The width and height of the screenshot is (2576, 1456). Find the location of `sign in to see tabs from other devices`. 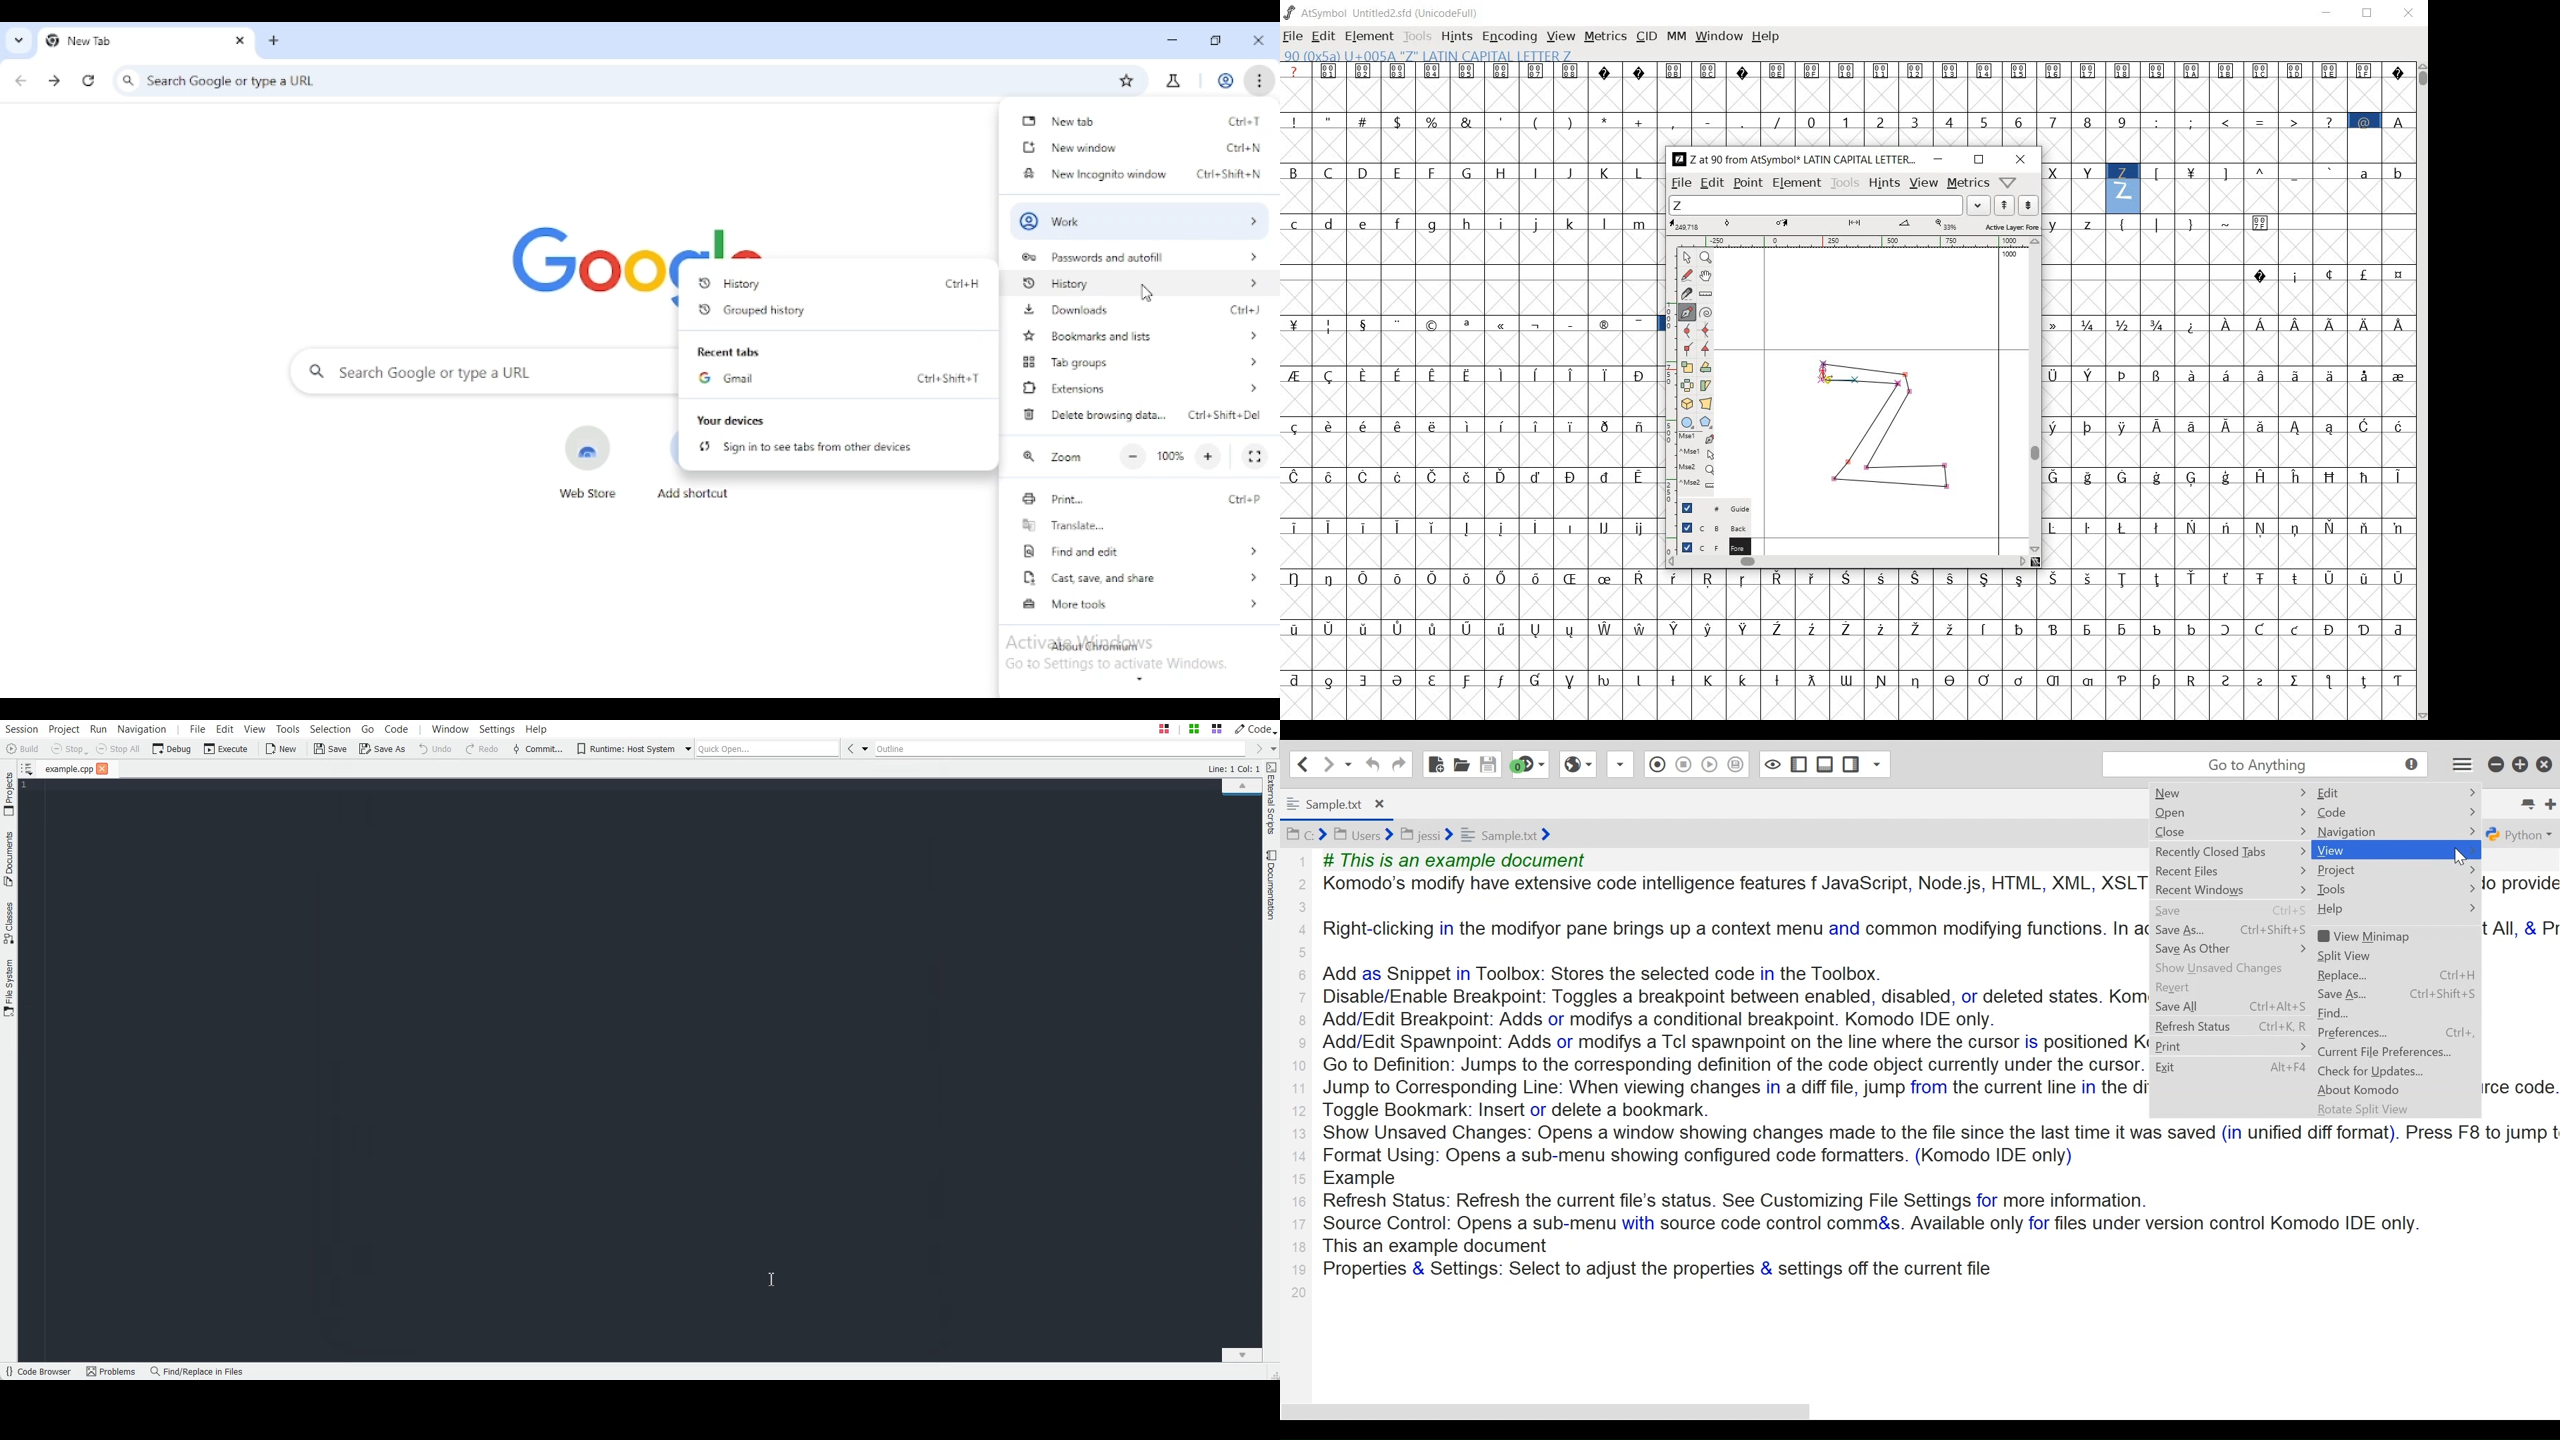

sign in to see tabs from other devices is located at coordinates (806, 447).